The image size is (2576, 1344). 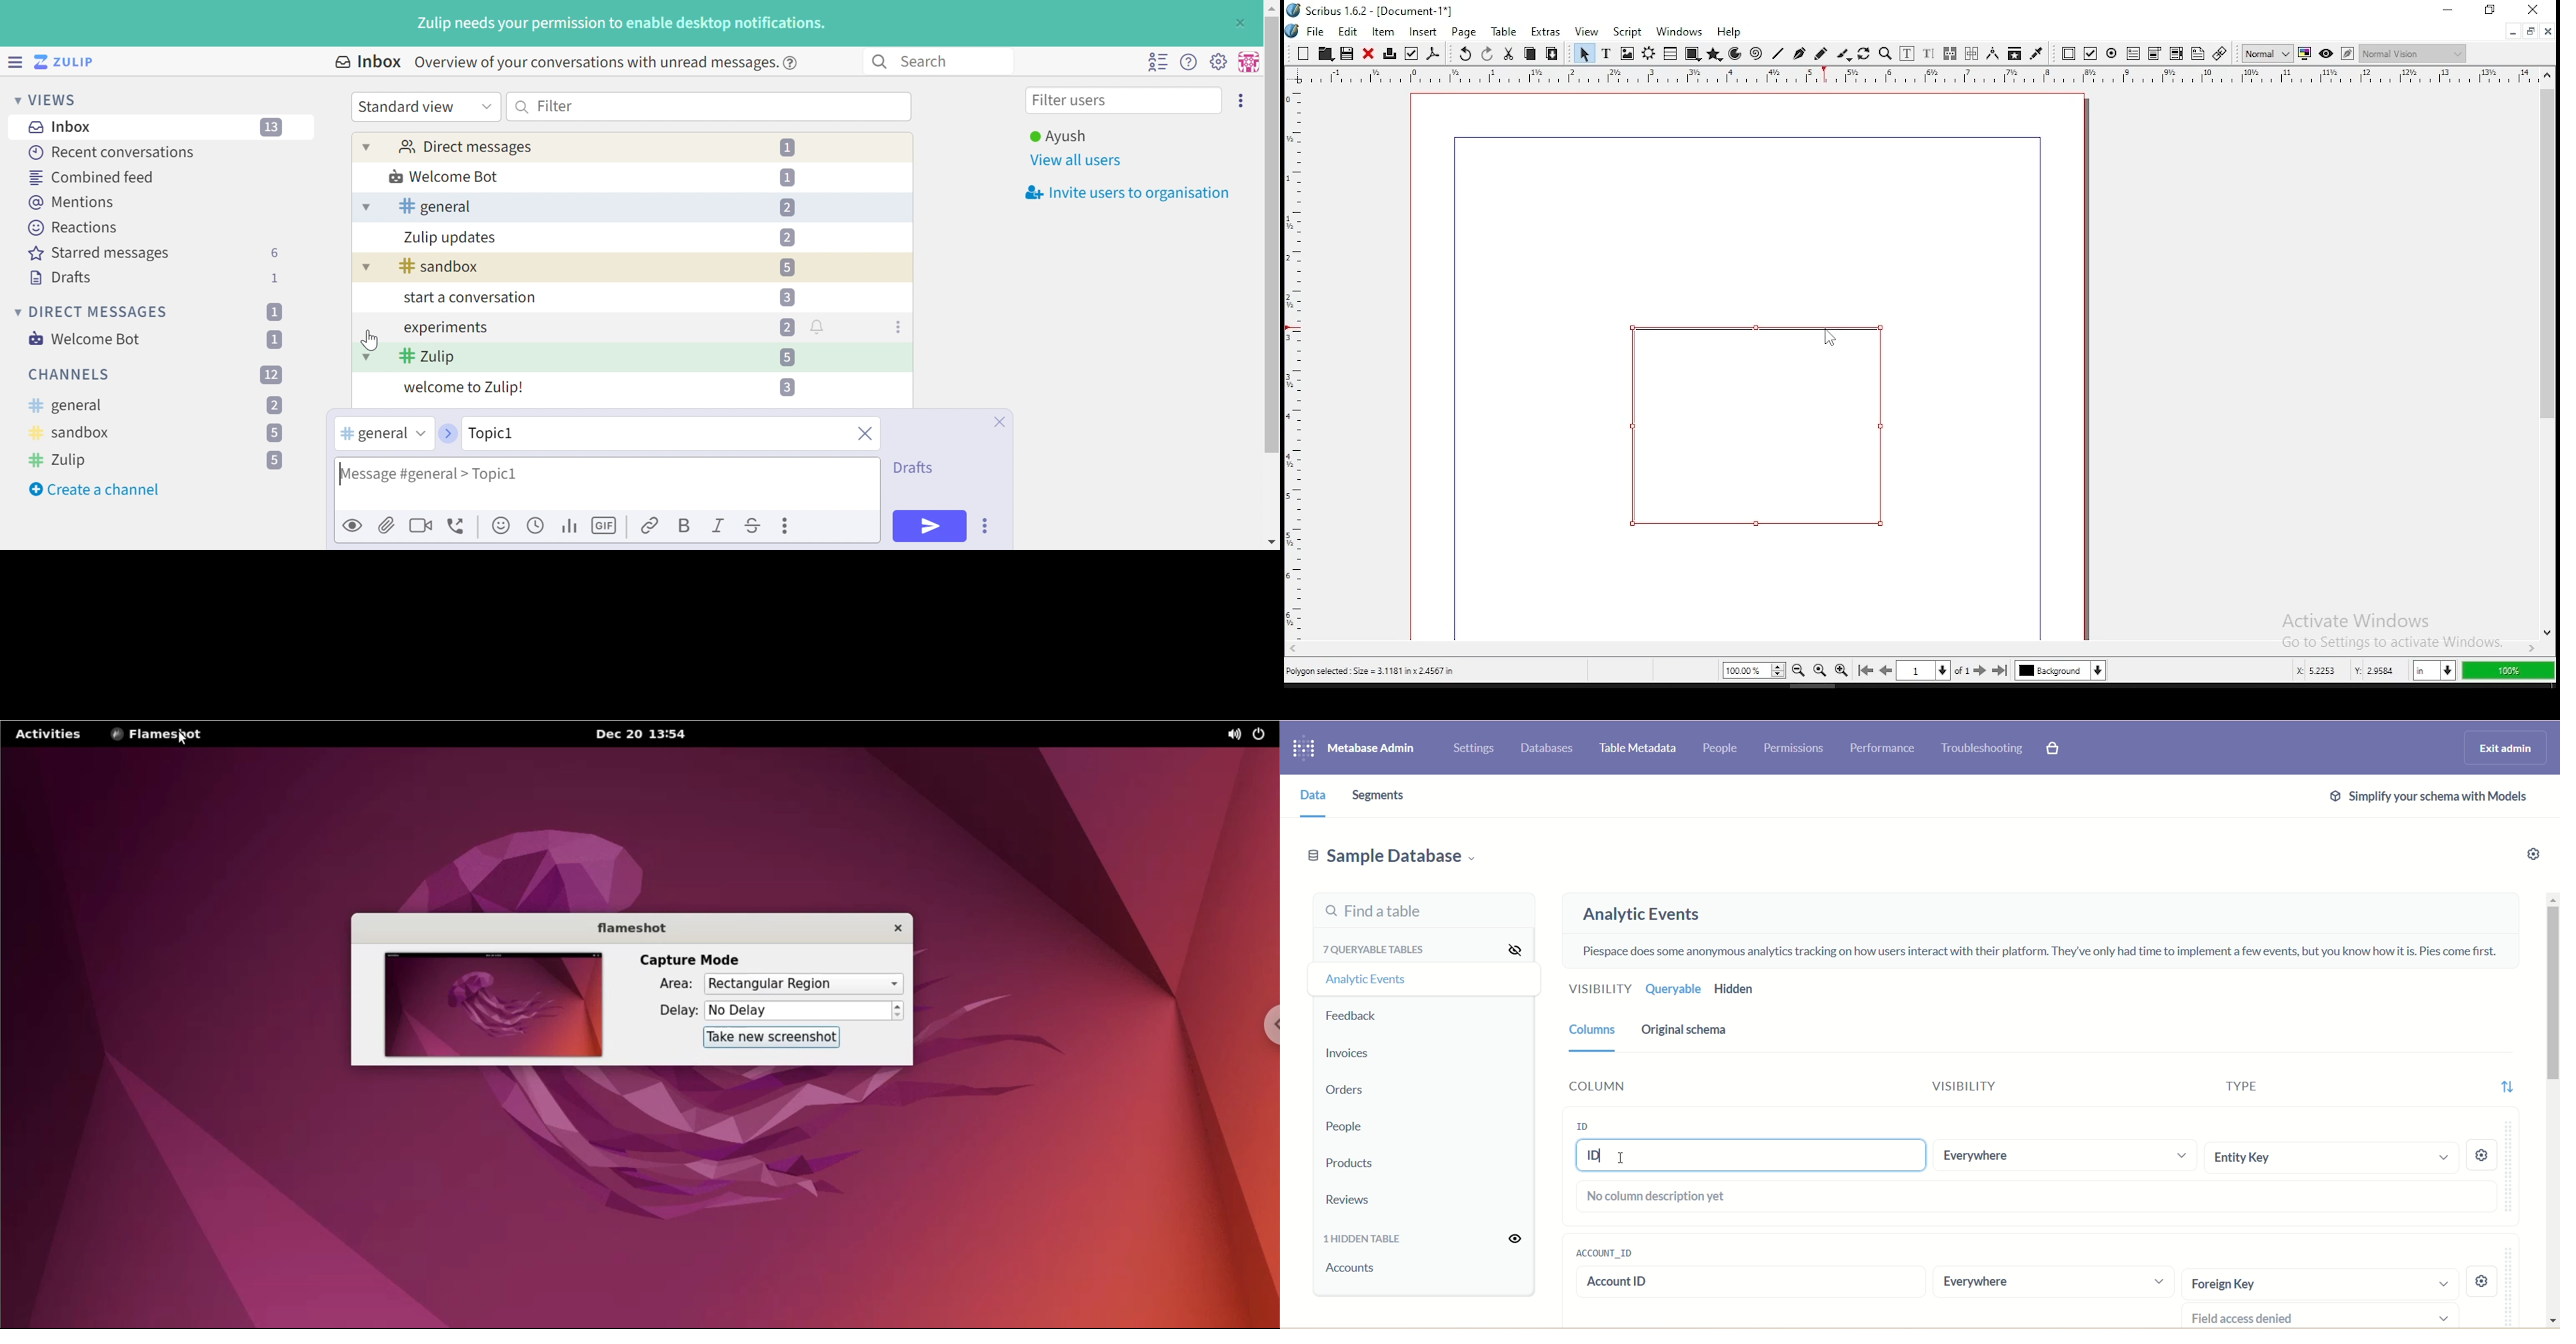 I want to click on sandbox, so click(x=71, y=435).